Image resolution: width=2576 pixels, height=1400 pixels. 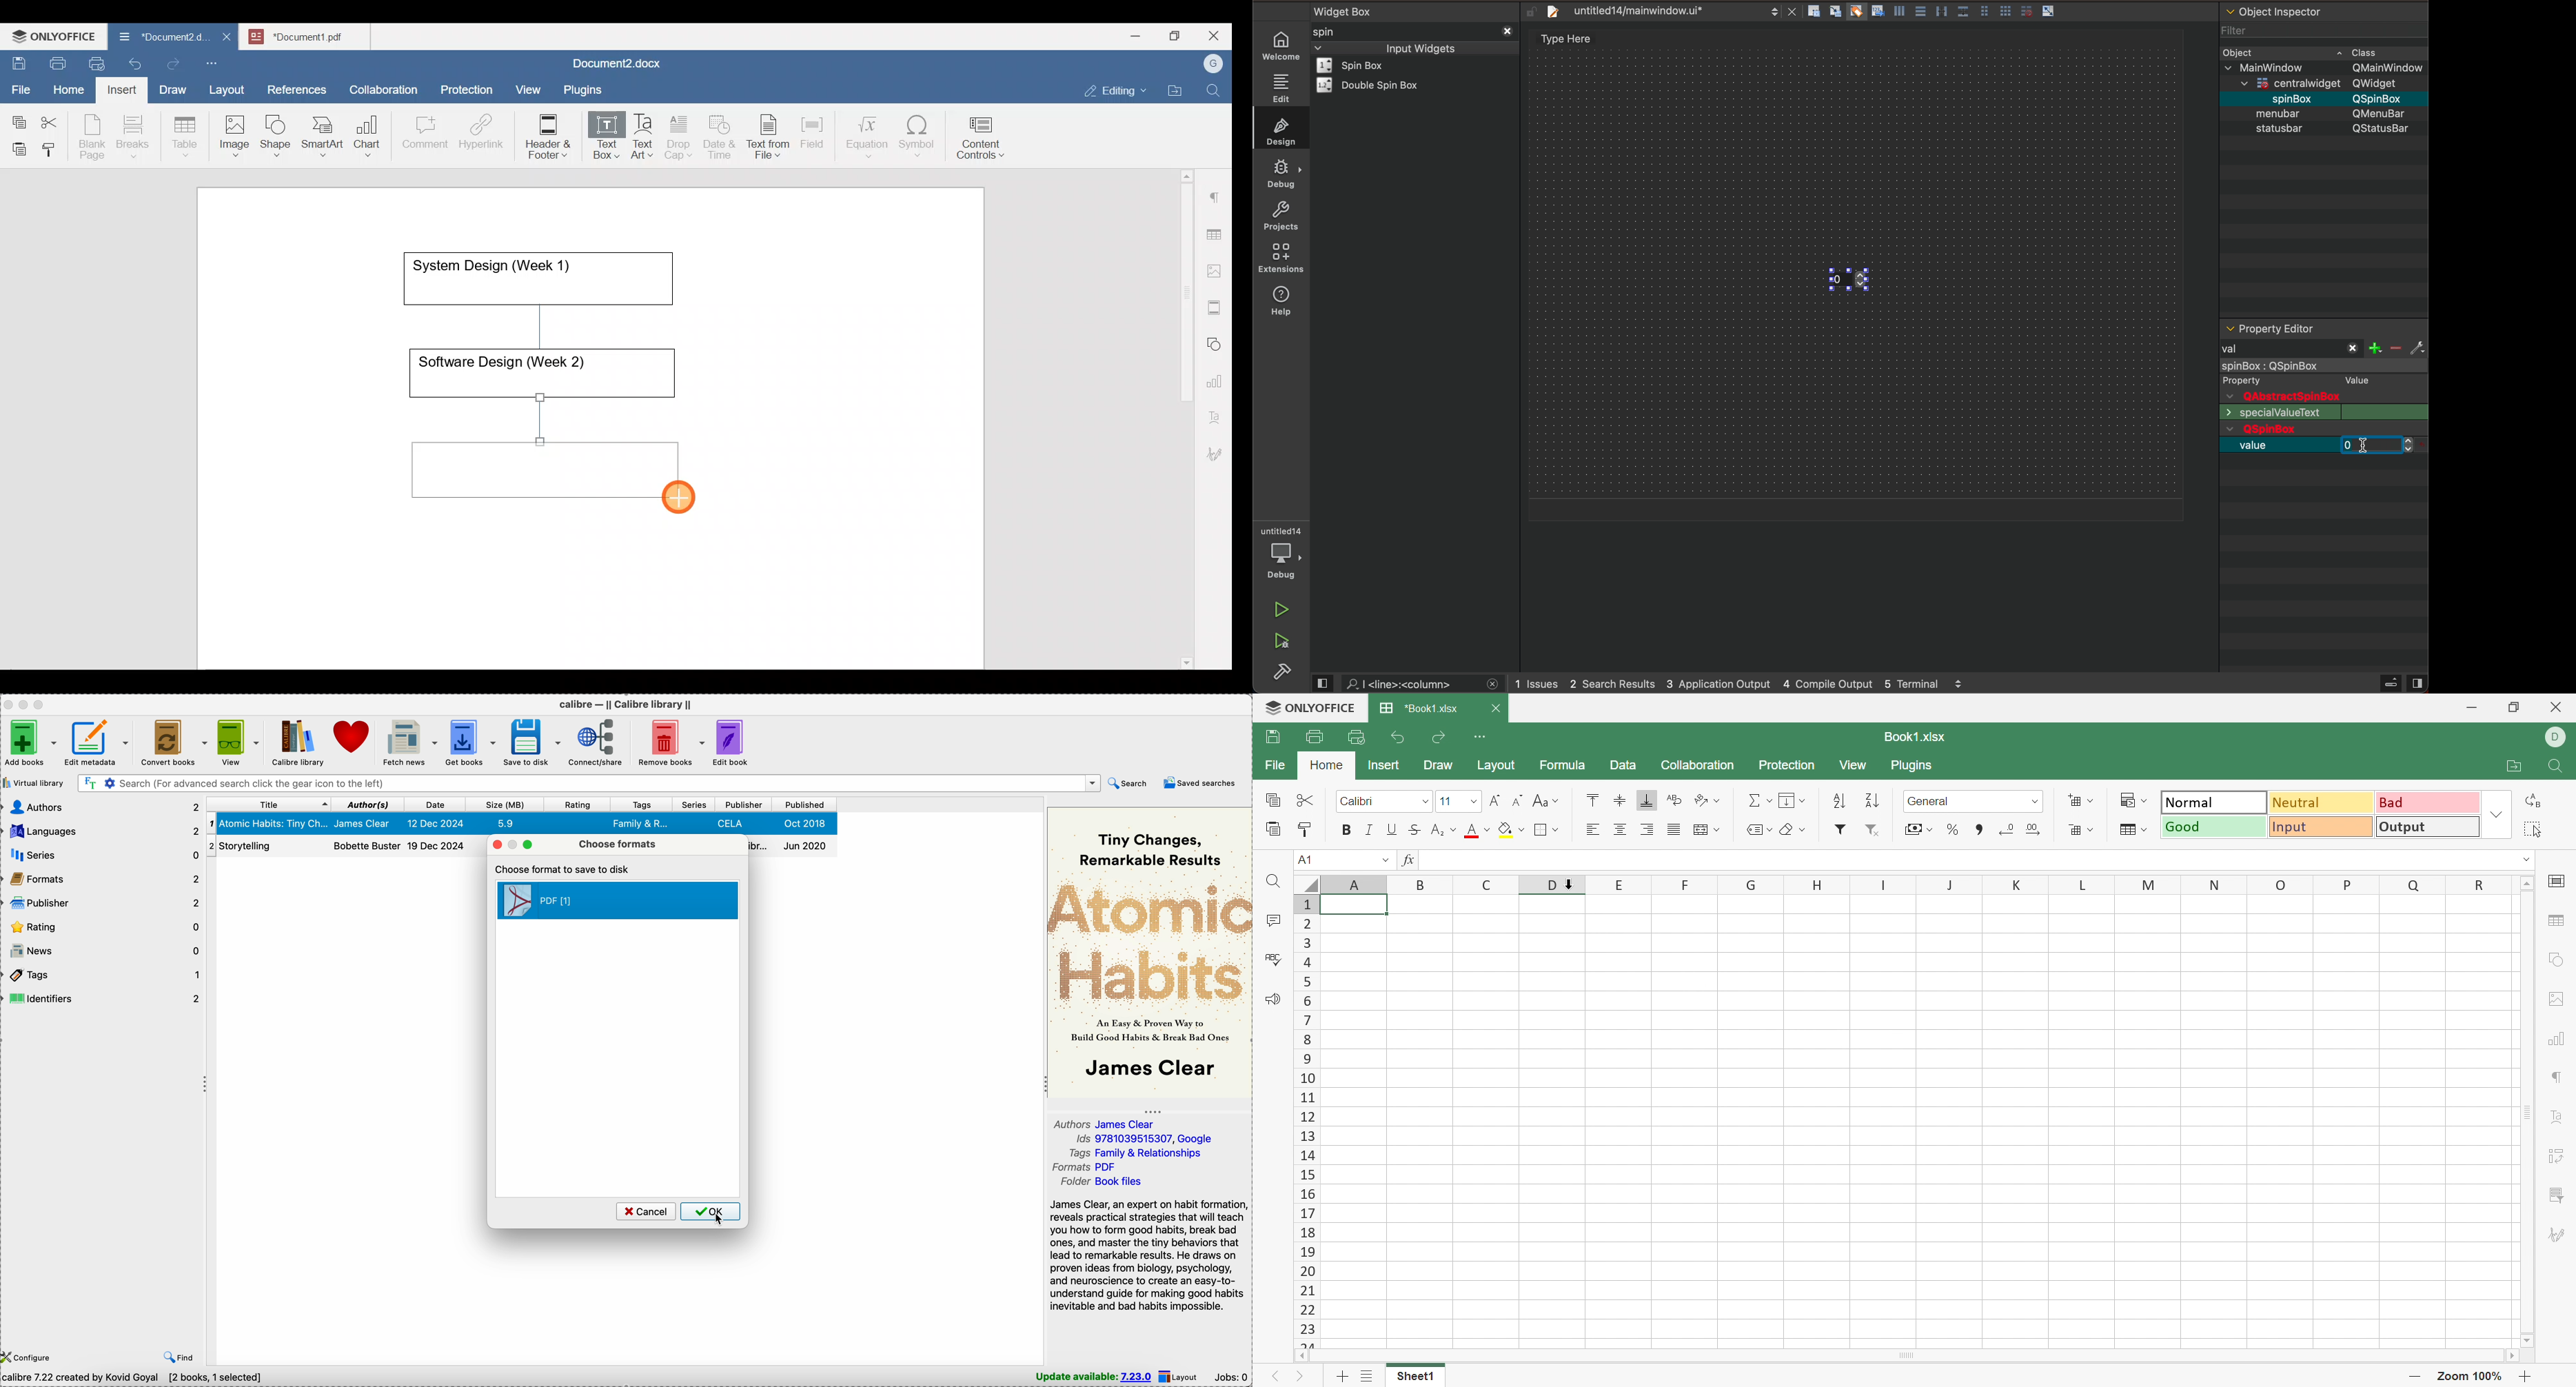 I want to click on ONLYOFFICE, so click(x=55, y=35).